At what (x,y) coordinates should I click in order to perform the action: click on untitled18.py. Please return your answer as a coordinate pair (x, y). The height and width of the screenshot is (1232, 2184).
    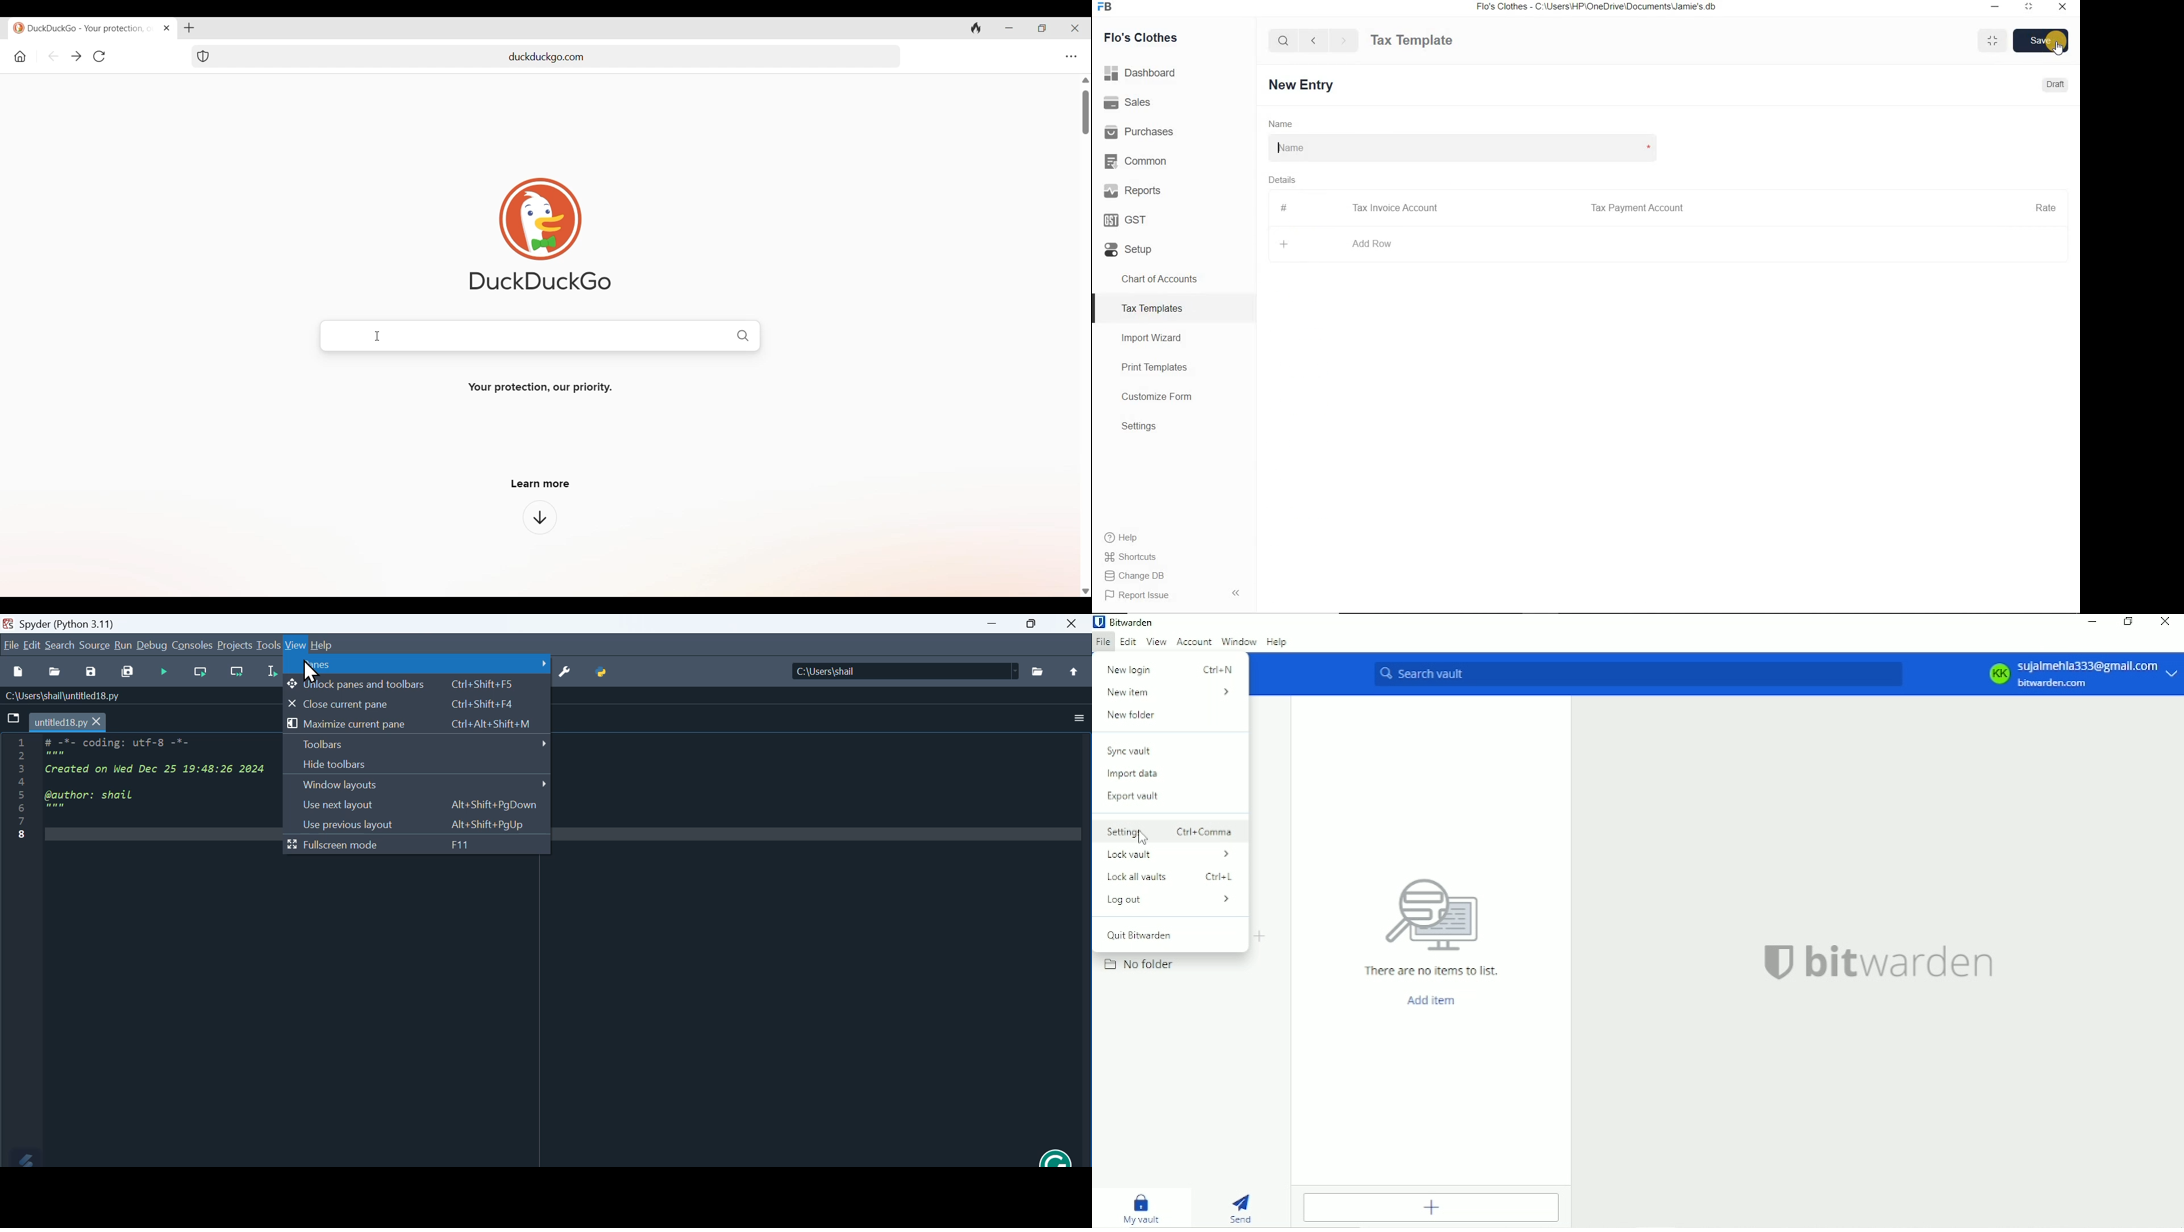
    Looking at the image, I should click on (68, 721).